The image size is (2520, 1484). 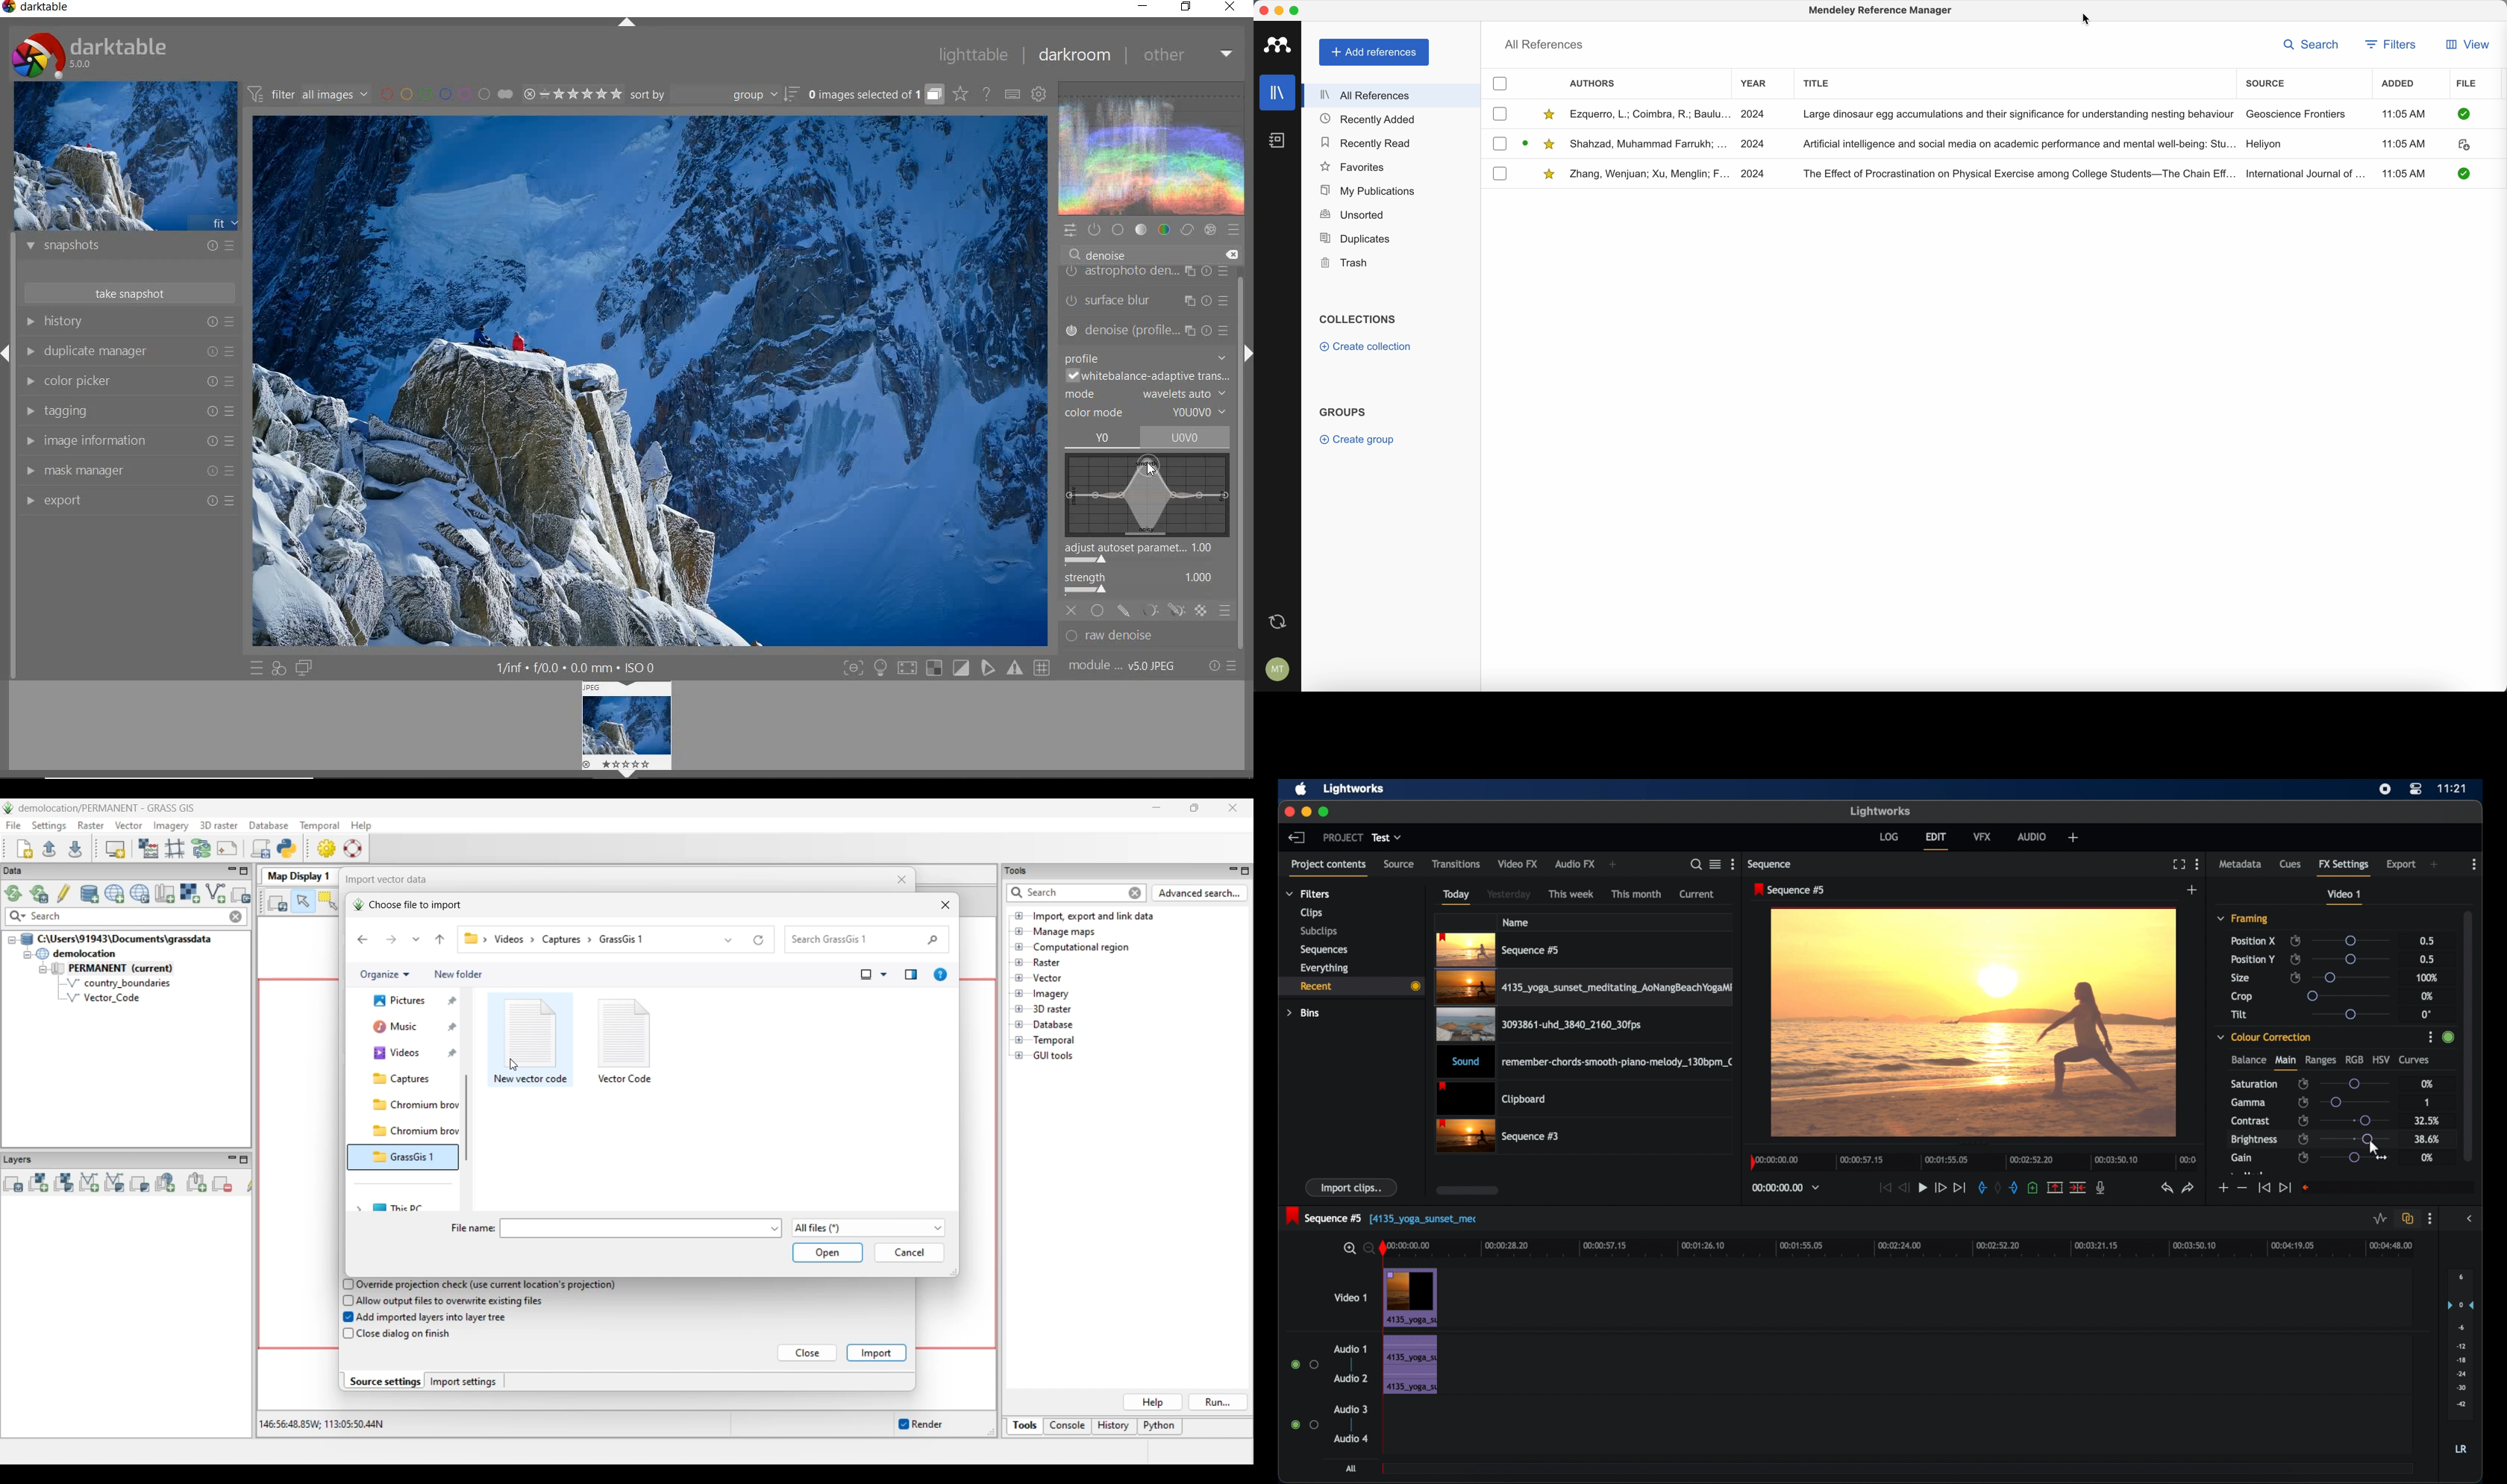 I want to click on color picker, so click(x=127, y=381).